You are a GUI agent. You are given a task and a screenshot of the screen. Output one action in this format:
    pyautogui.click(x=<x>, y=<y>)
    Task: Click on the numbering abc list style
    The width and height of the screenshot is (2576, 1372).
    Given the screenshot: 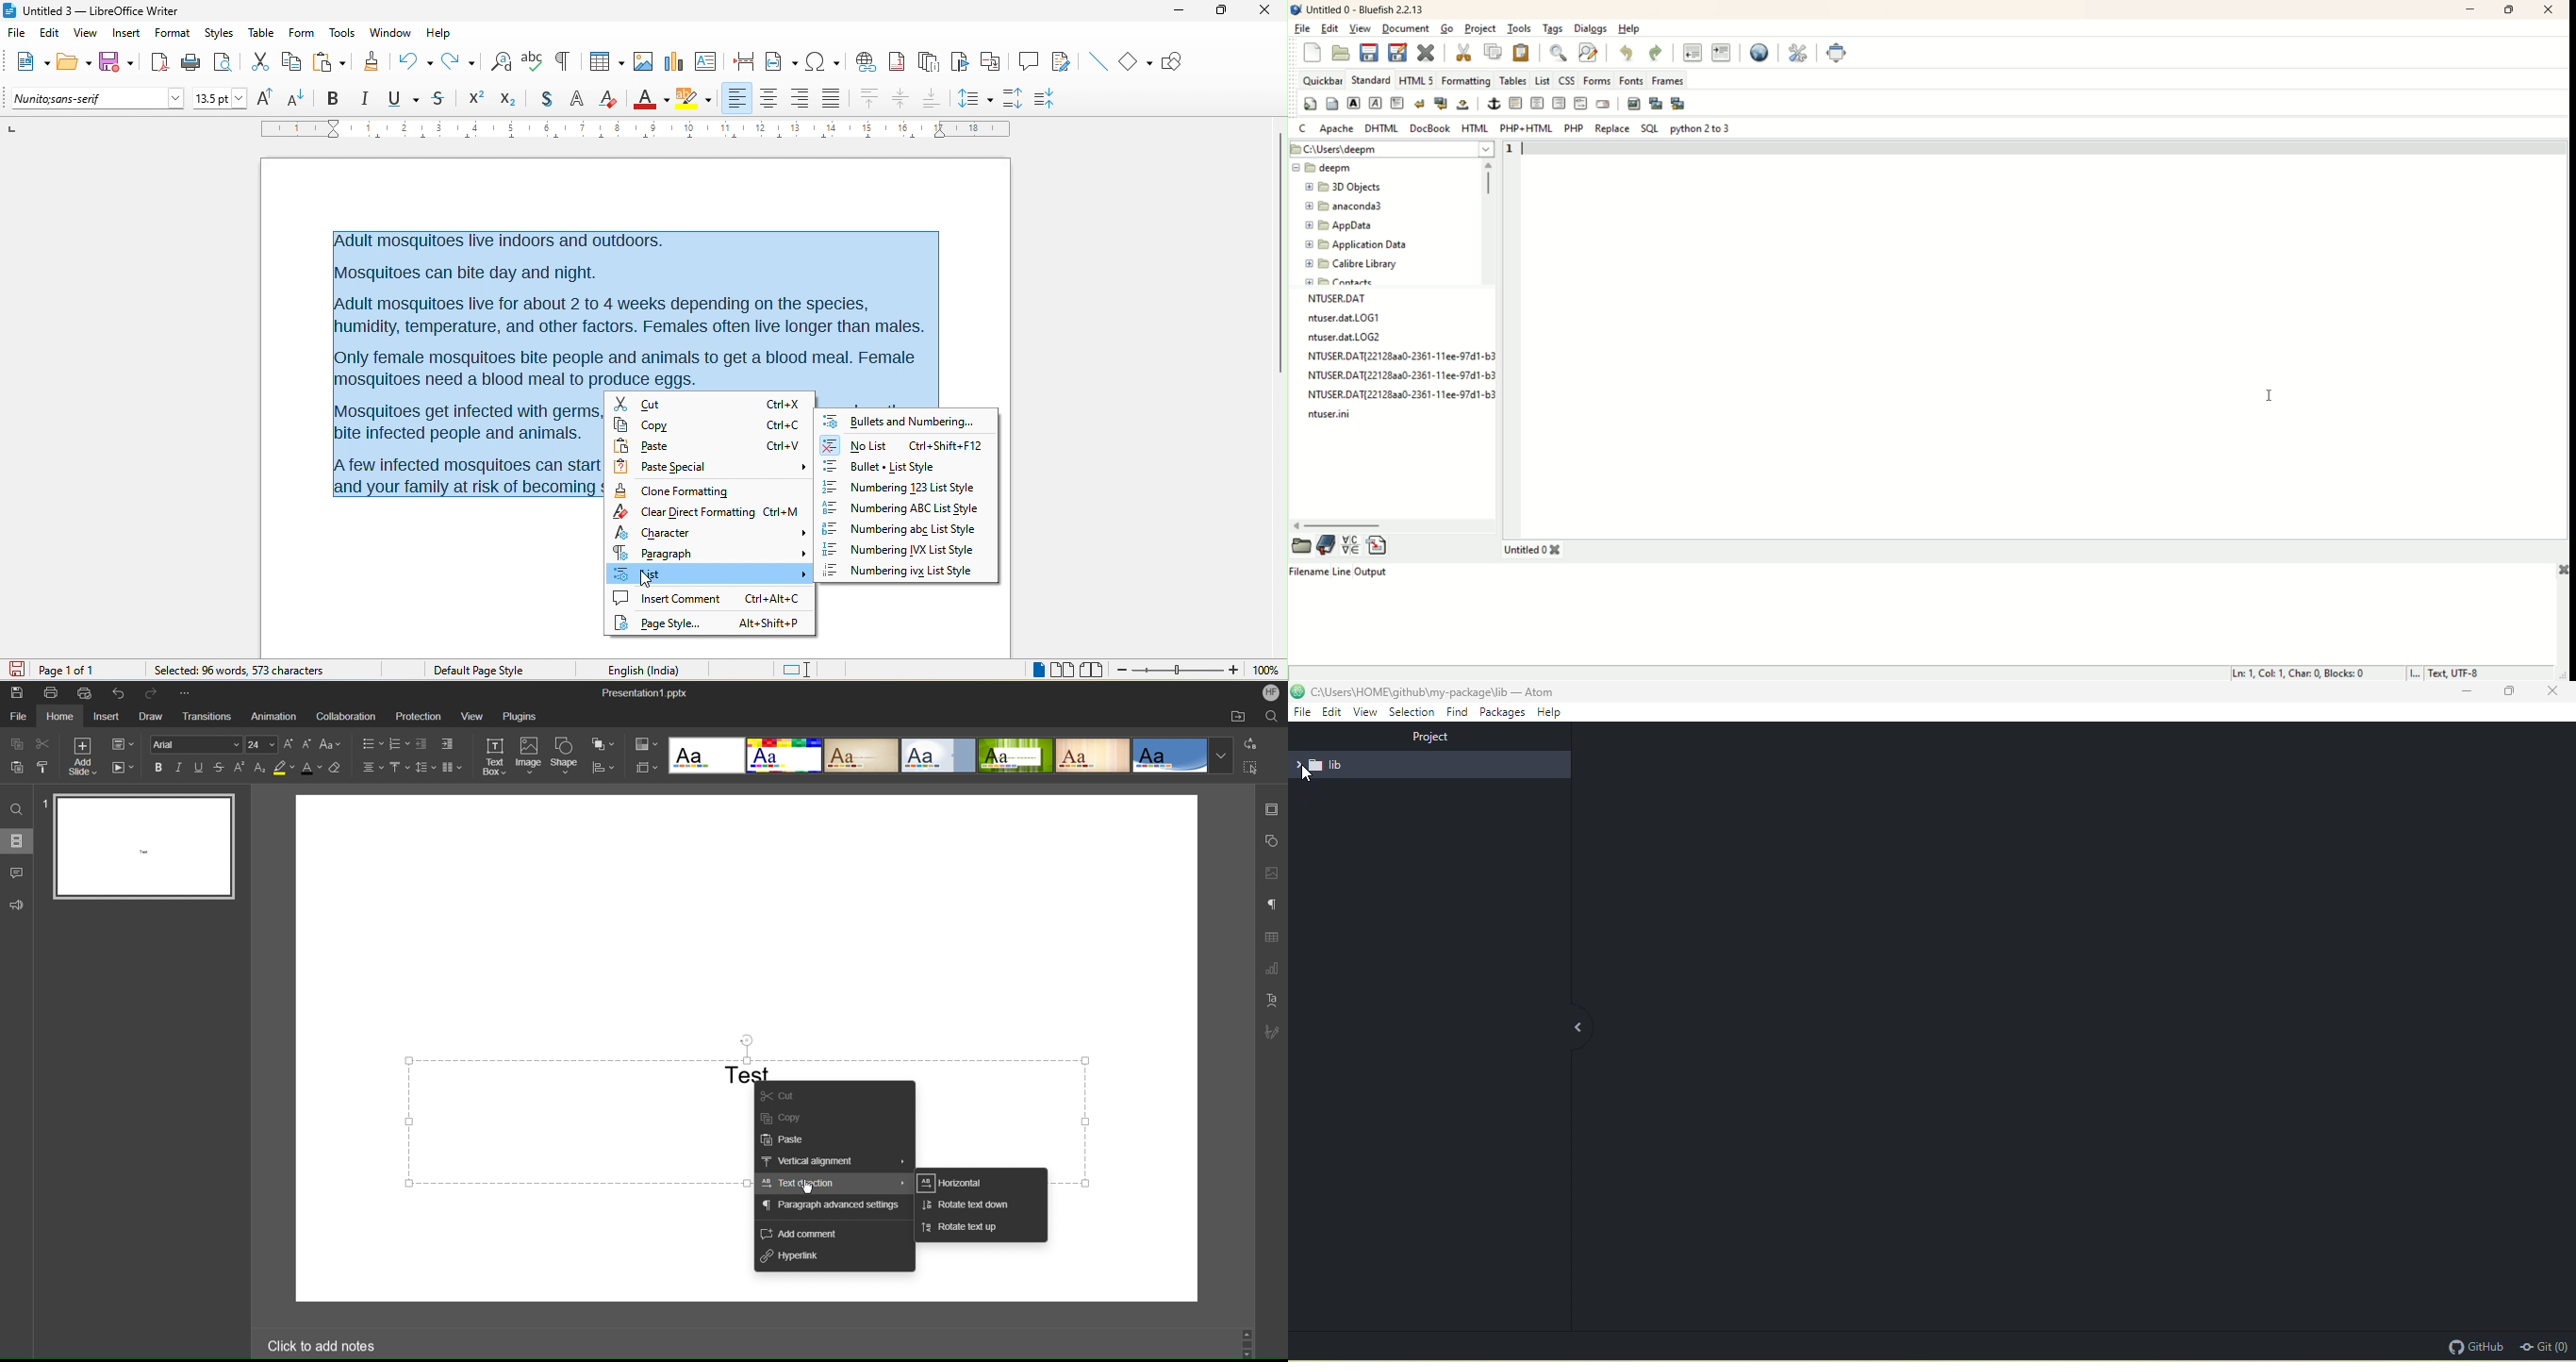 What is the action you would take?
    pyautogui.click(x=901, y=509)
    